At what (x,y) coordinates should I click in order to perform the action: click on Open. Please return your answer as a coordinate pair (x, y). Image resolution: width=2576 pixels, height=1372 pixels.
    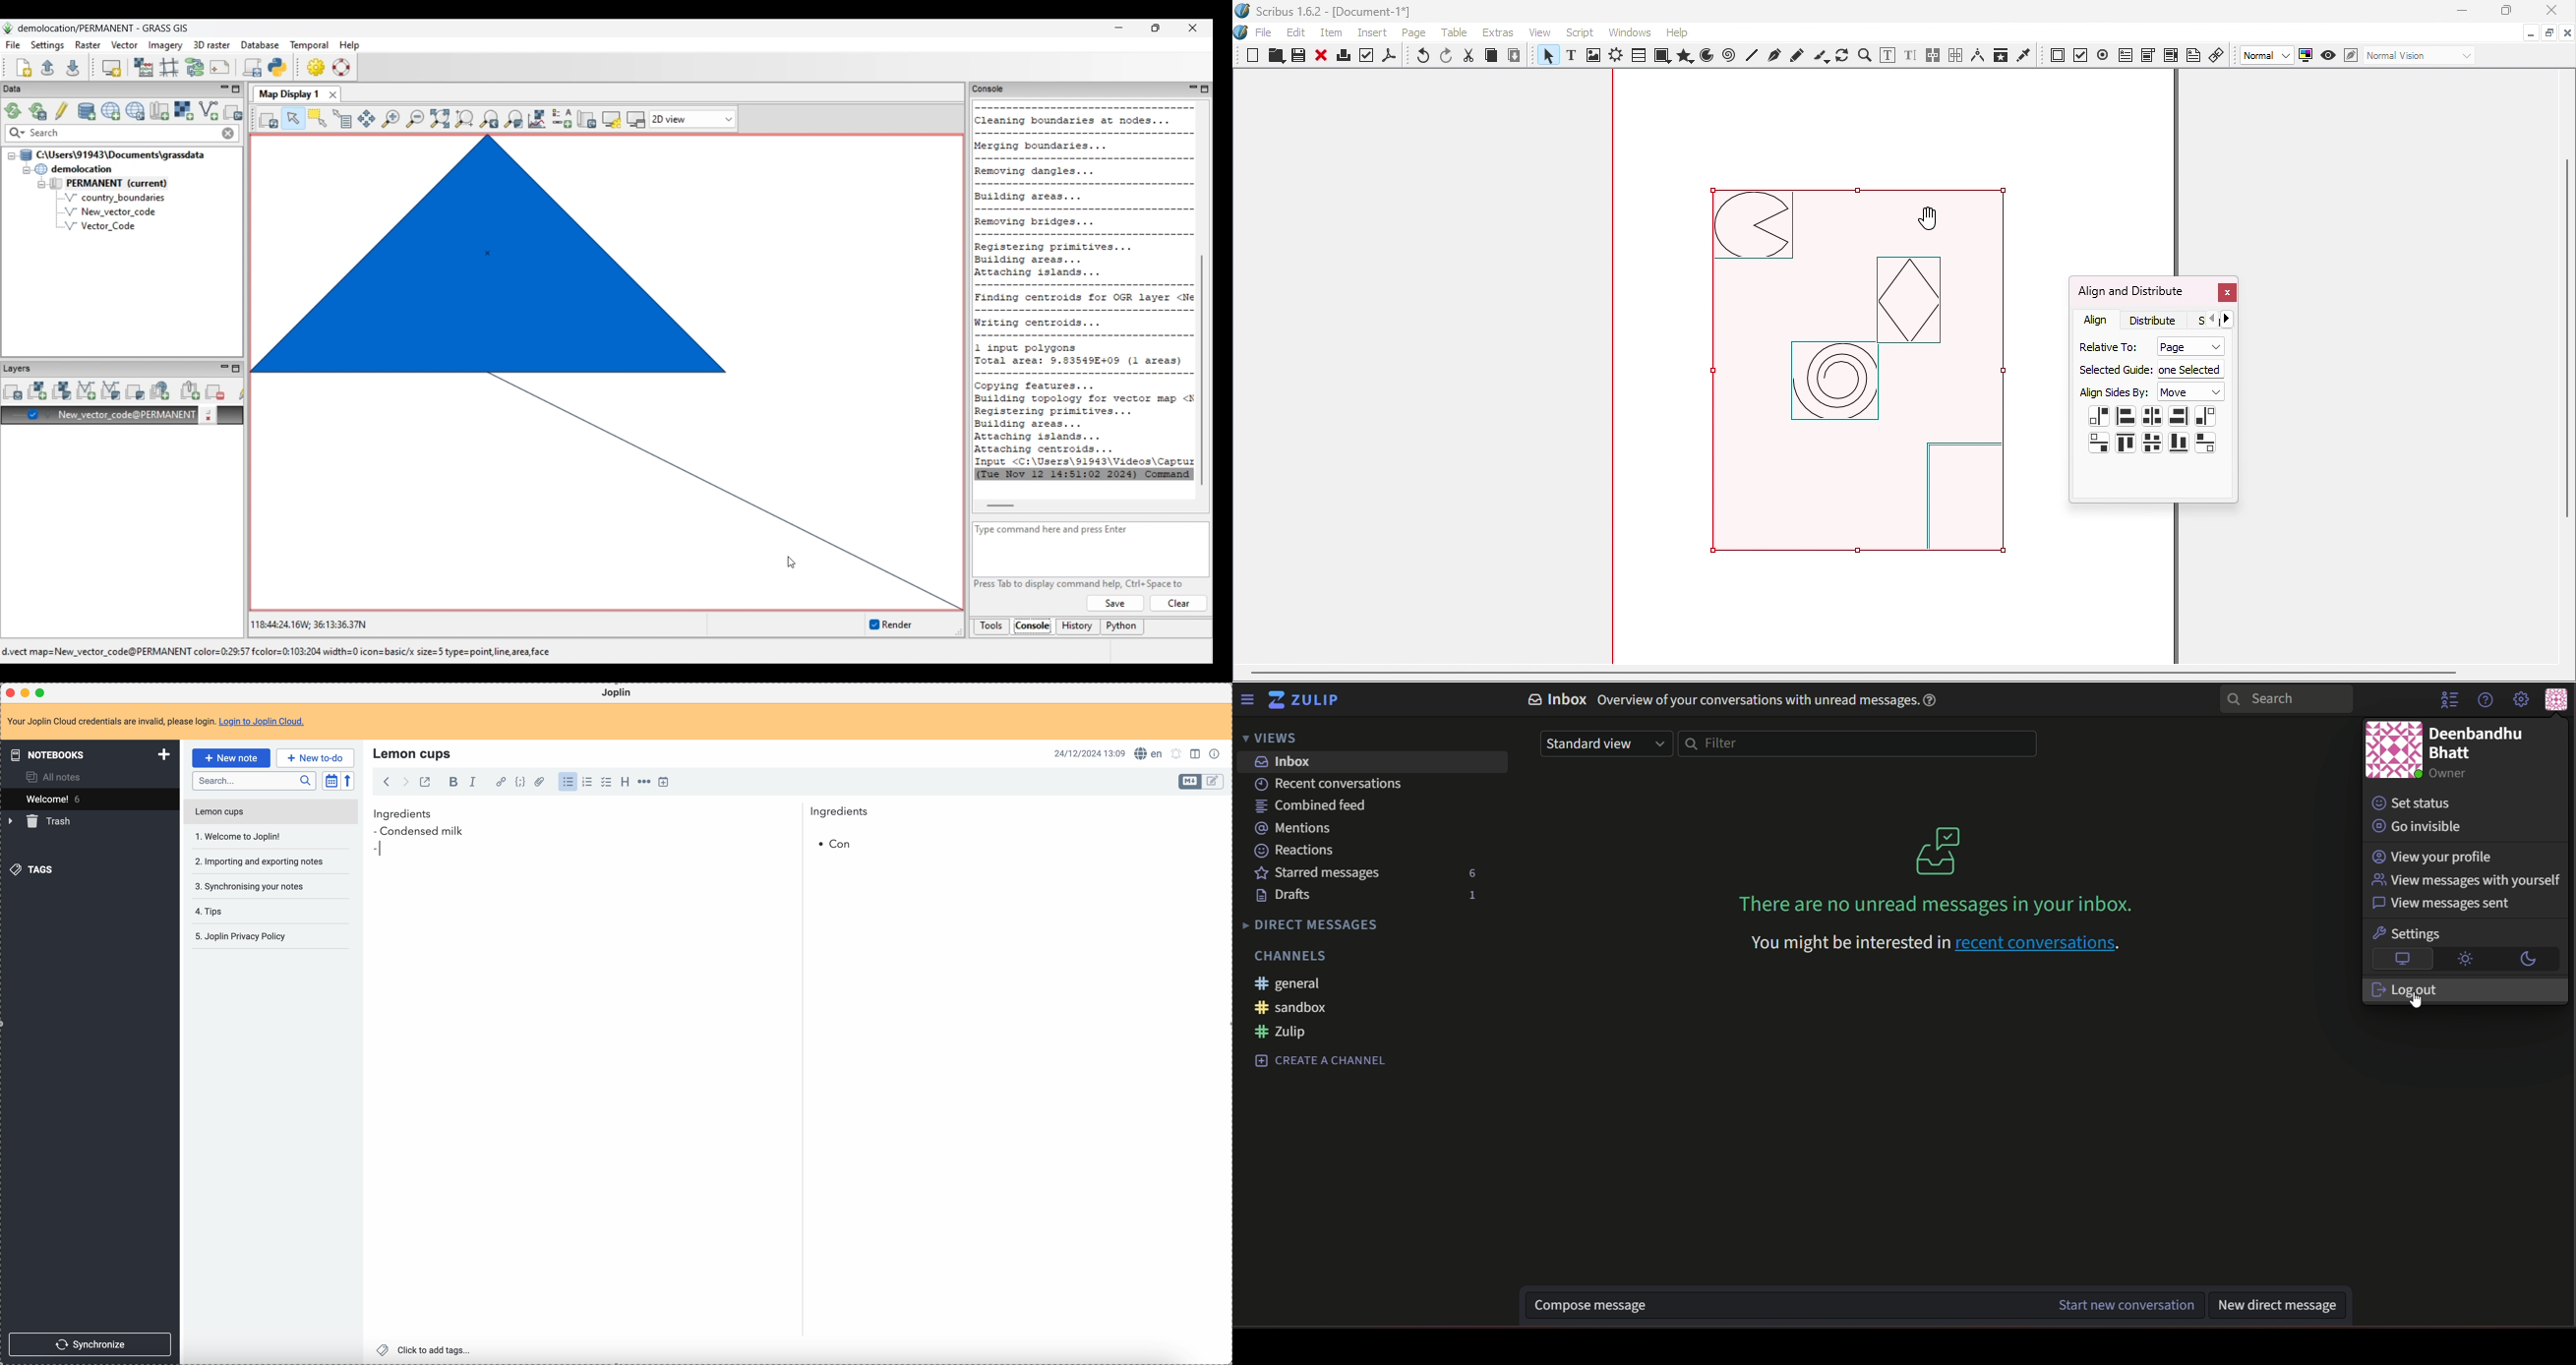
    Looking at the image, I should click on (1274, 57).